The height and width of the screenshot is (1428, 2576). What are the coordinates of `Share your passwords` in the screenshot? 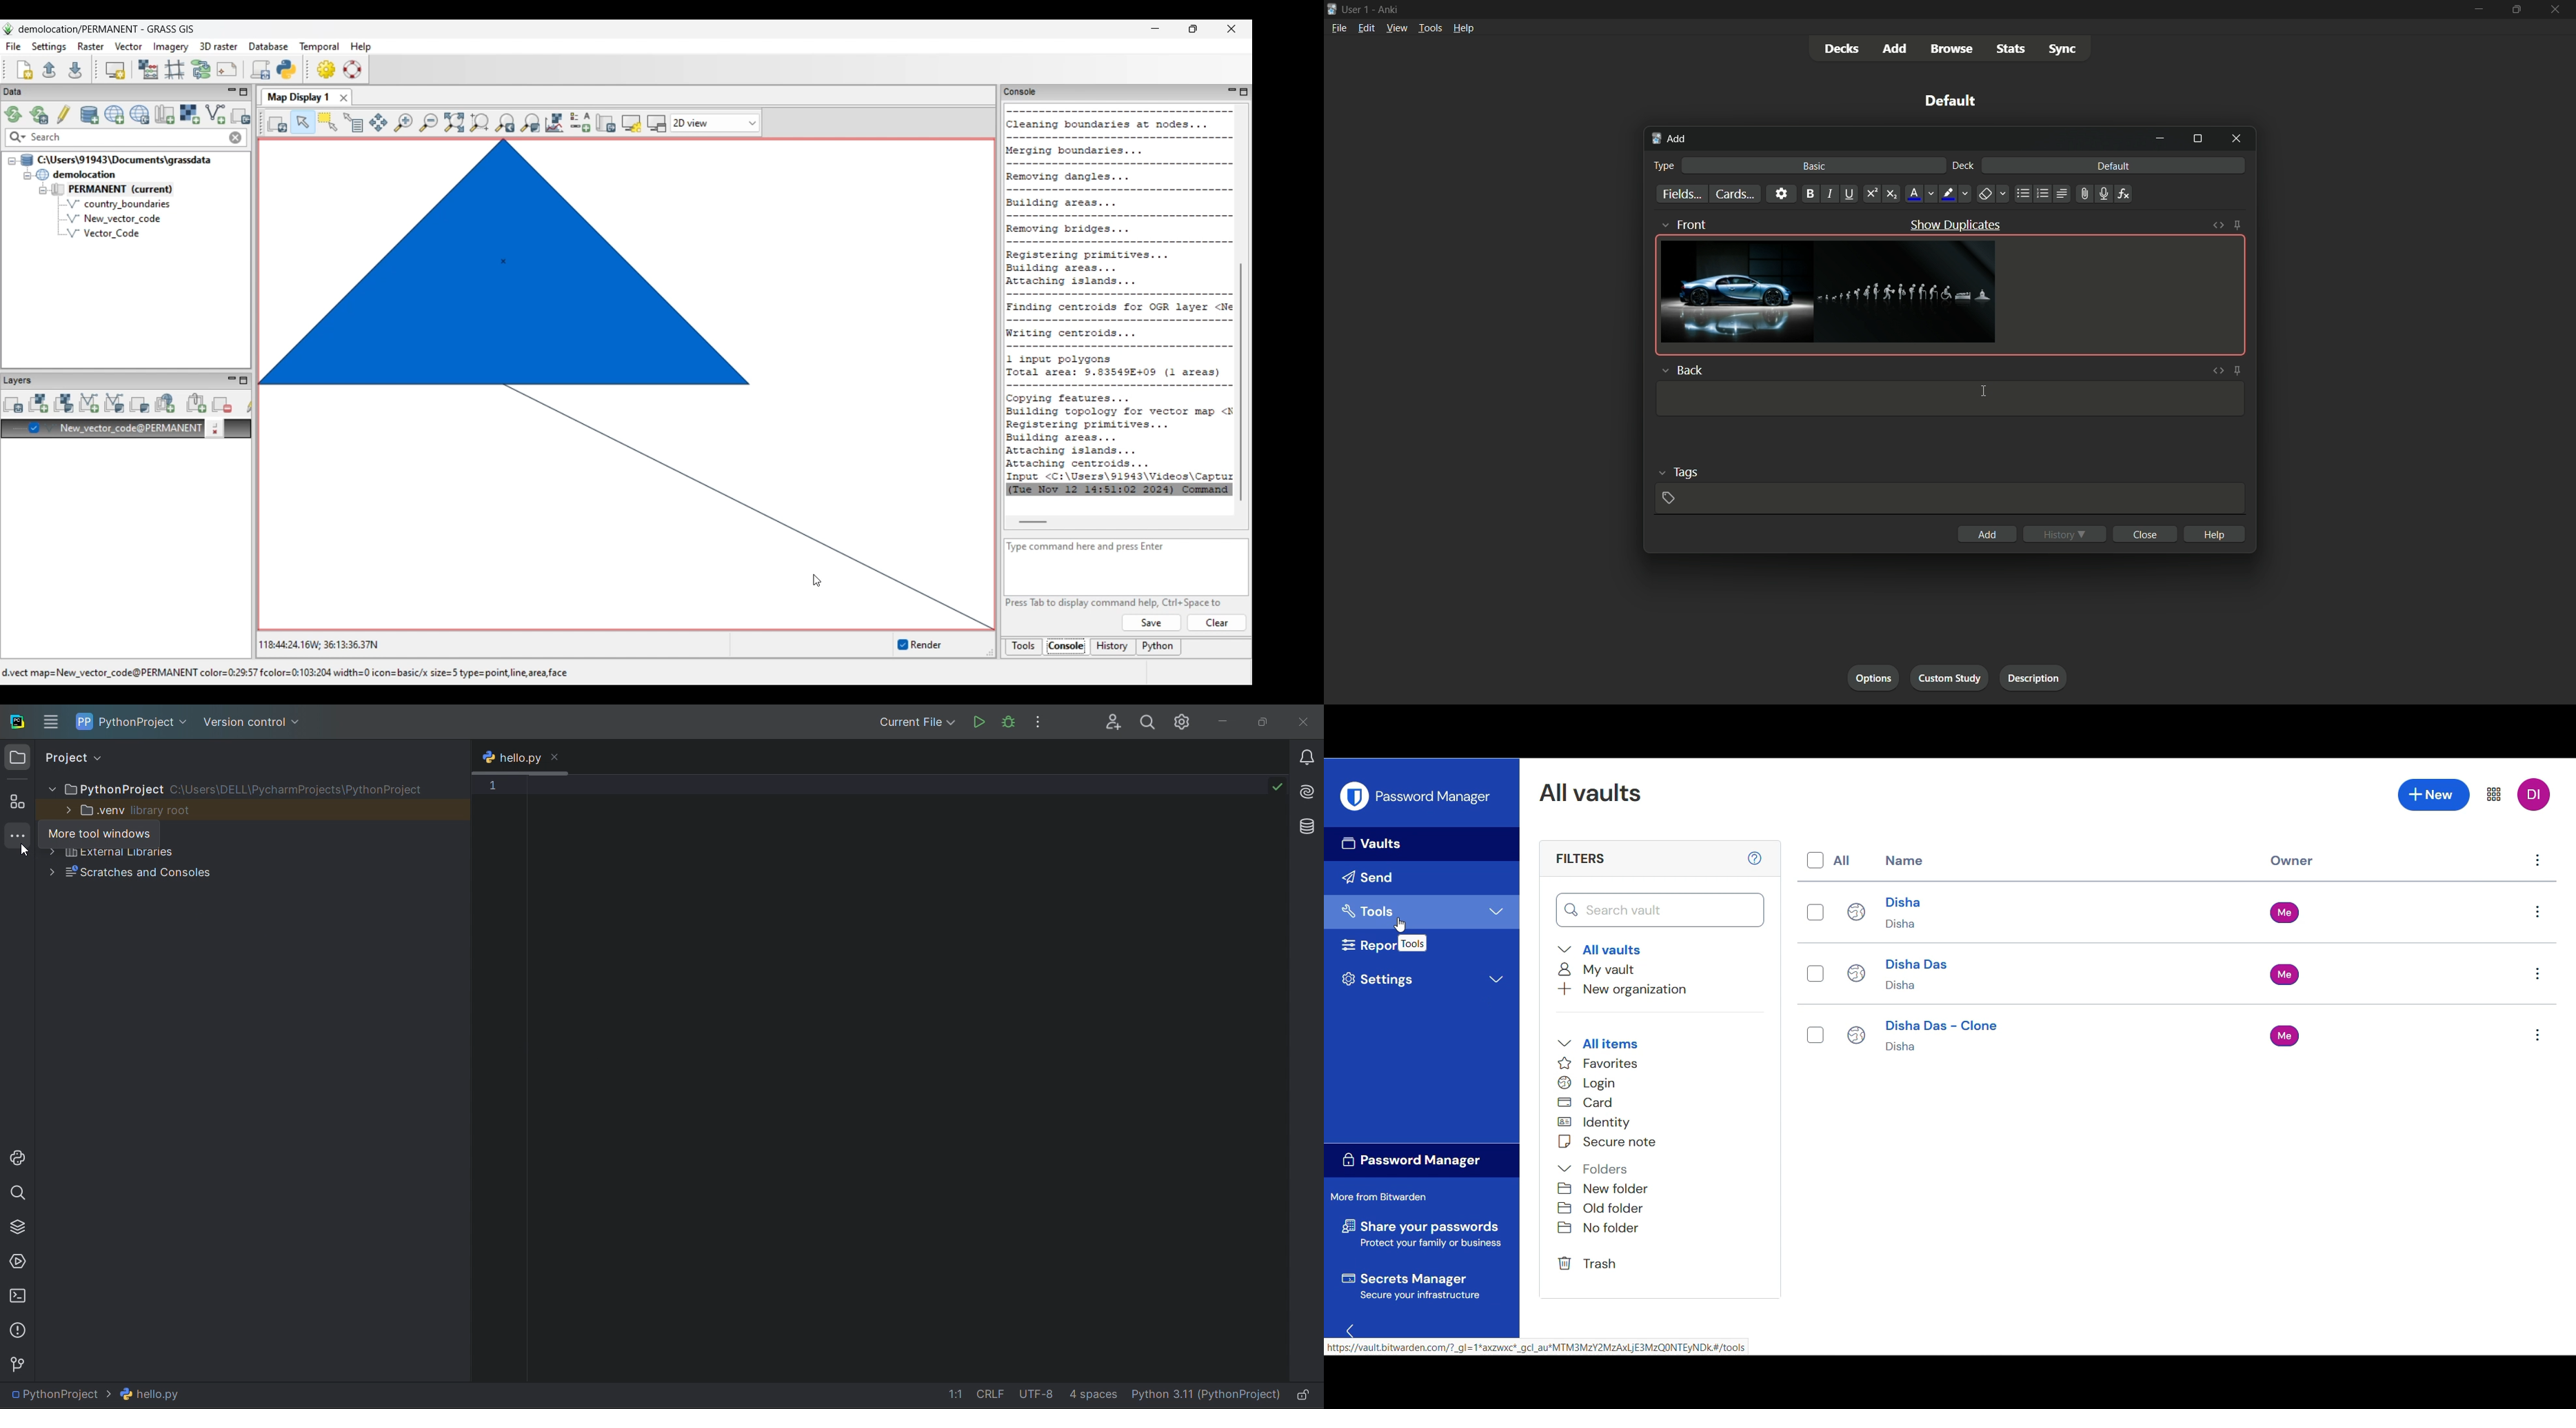 It's located at (1422, 1234).